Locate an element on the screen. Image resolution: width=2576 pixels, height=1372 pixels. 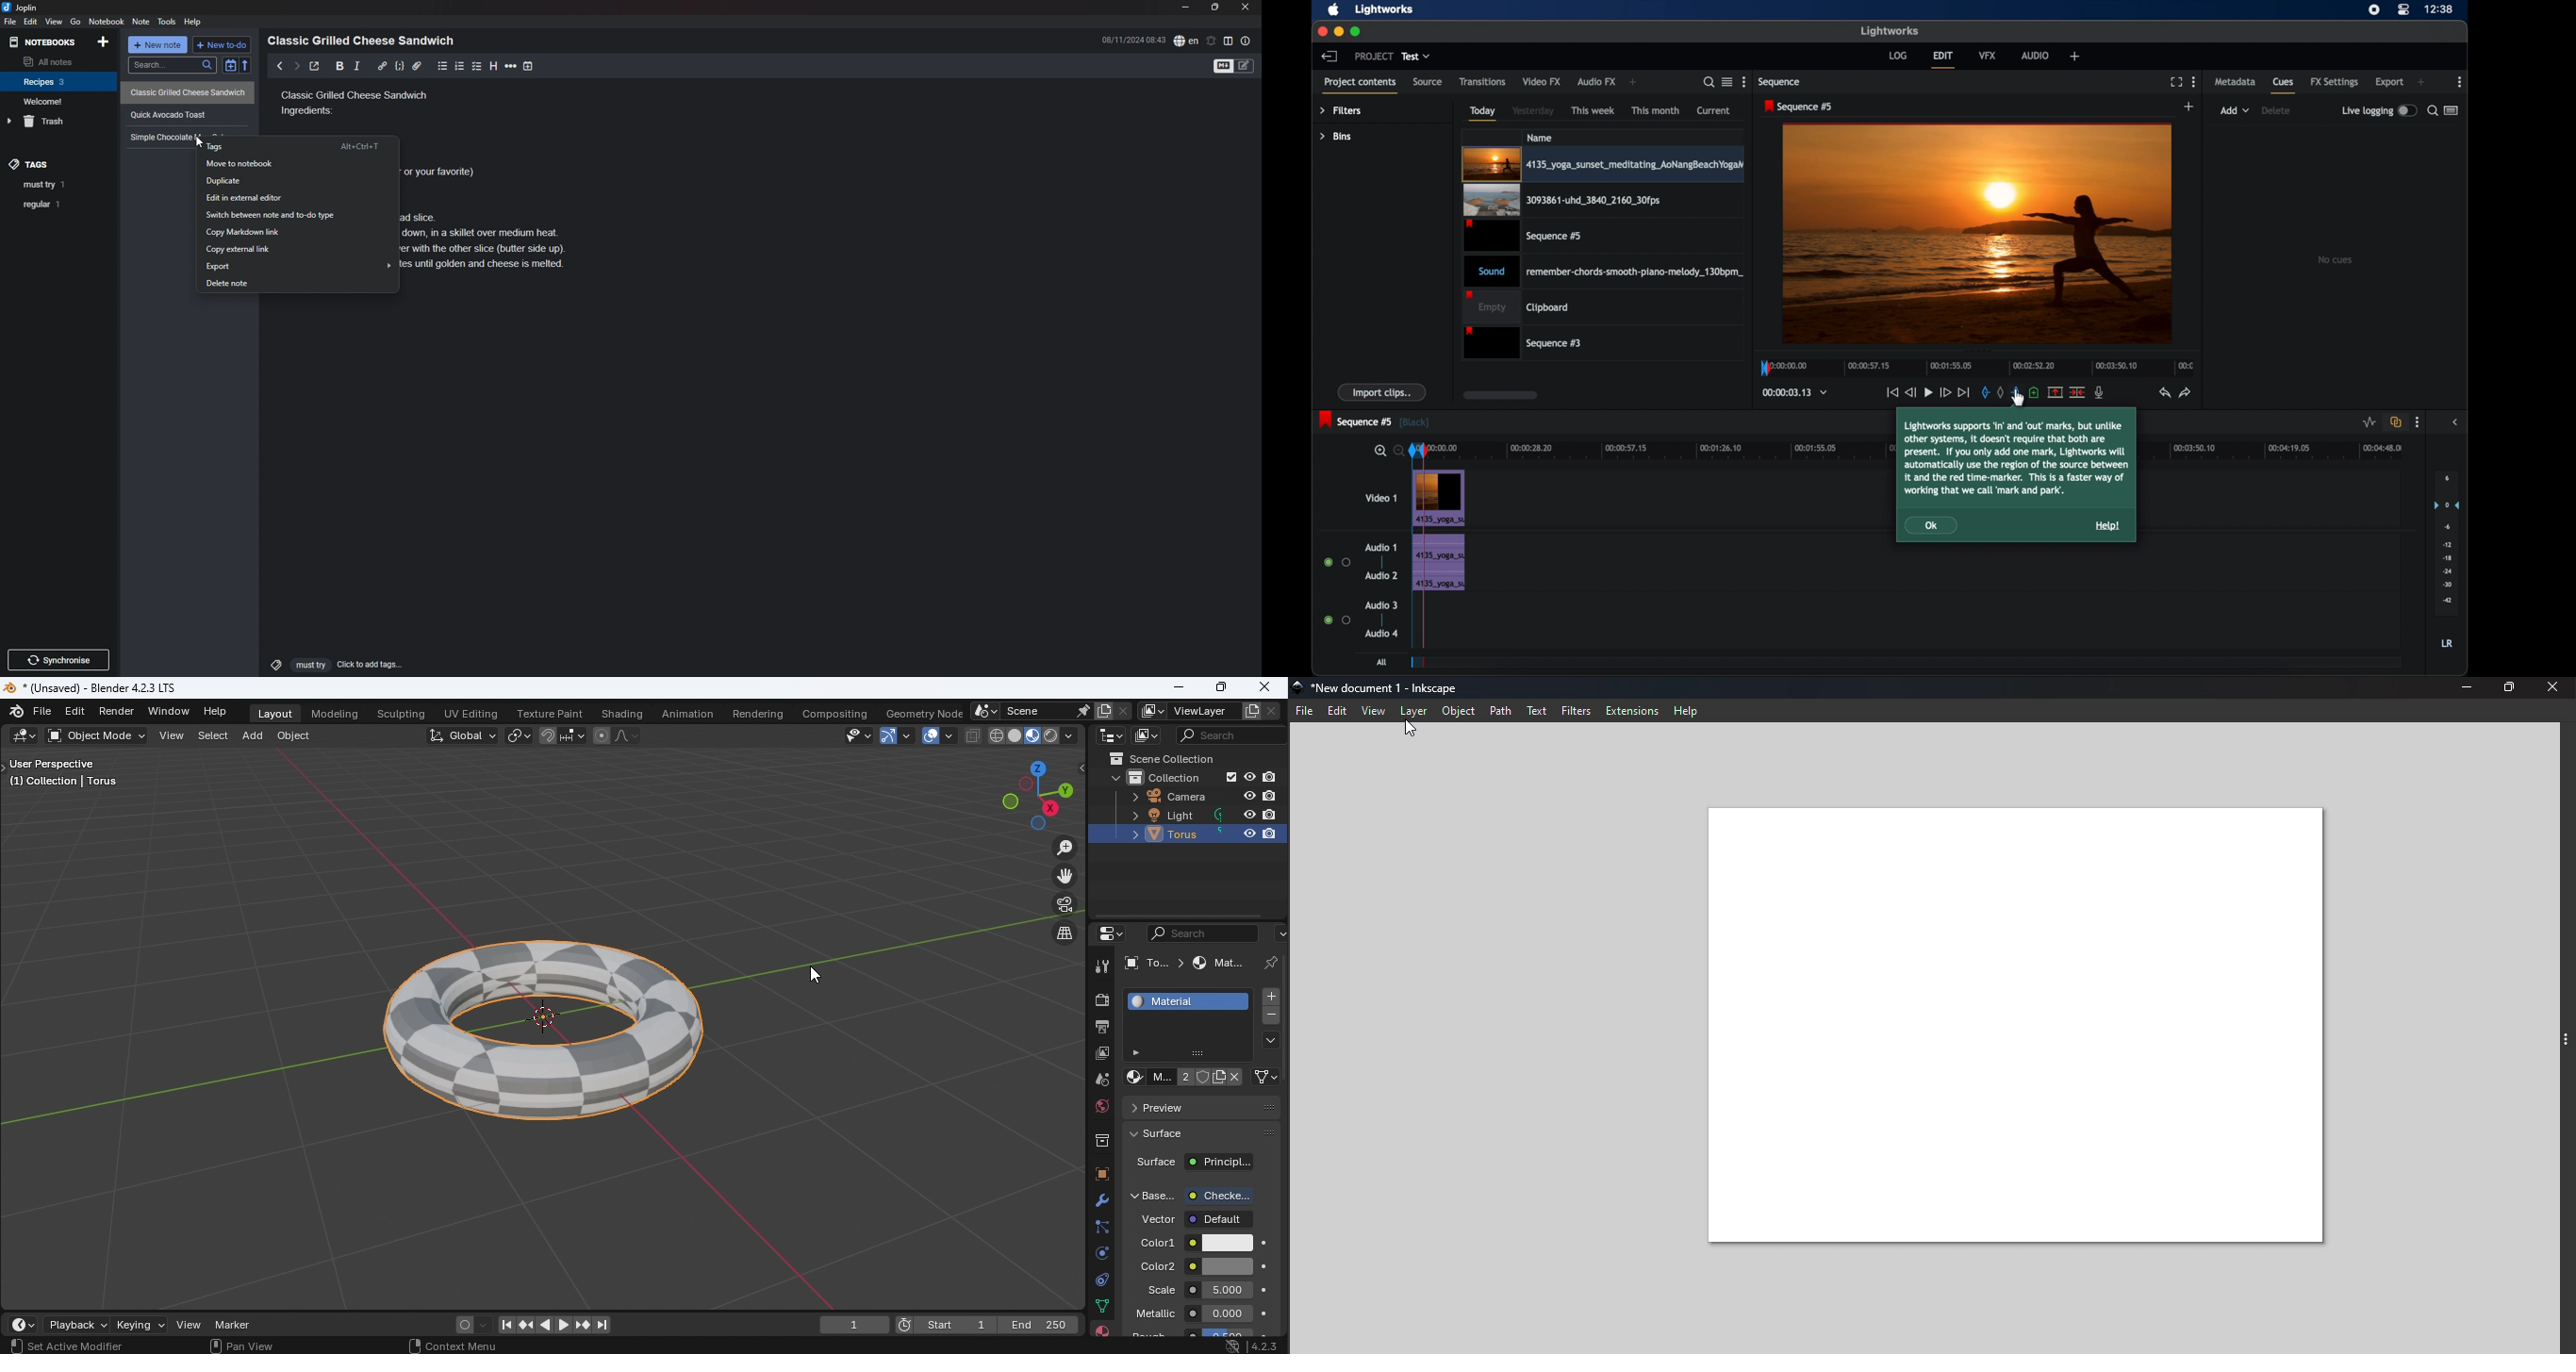
fx settings is located at coordinates (2335, 82).